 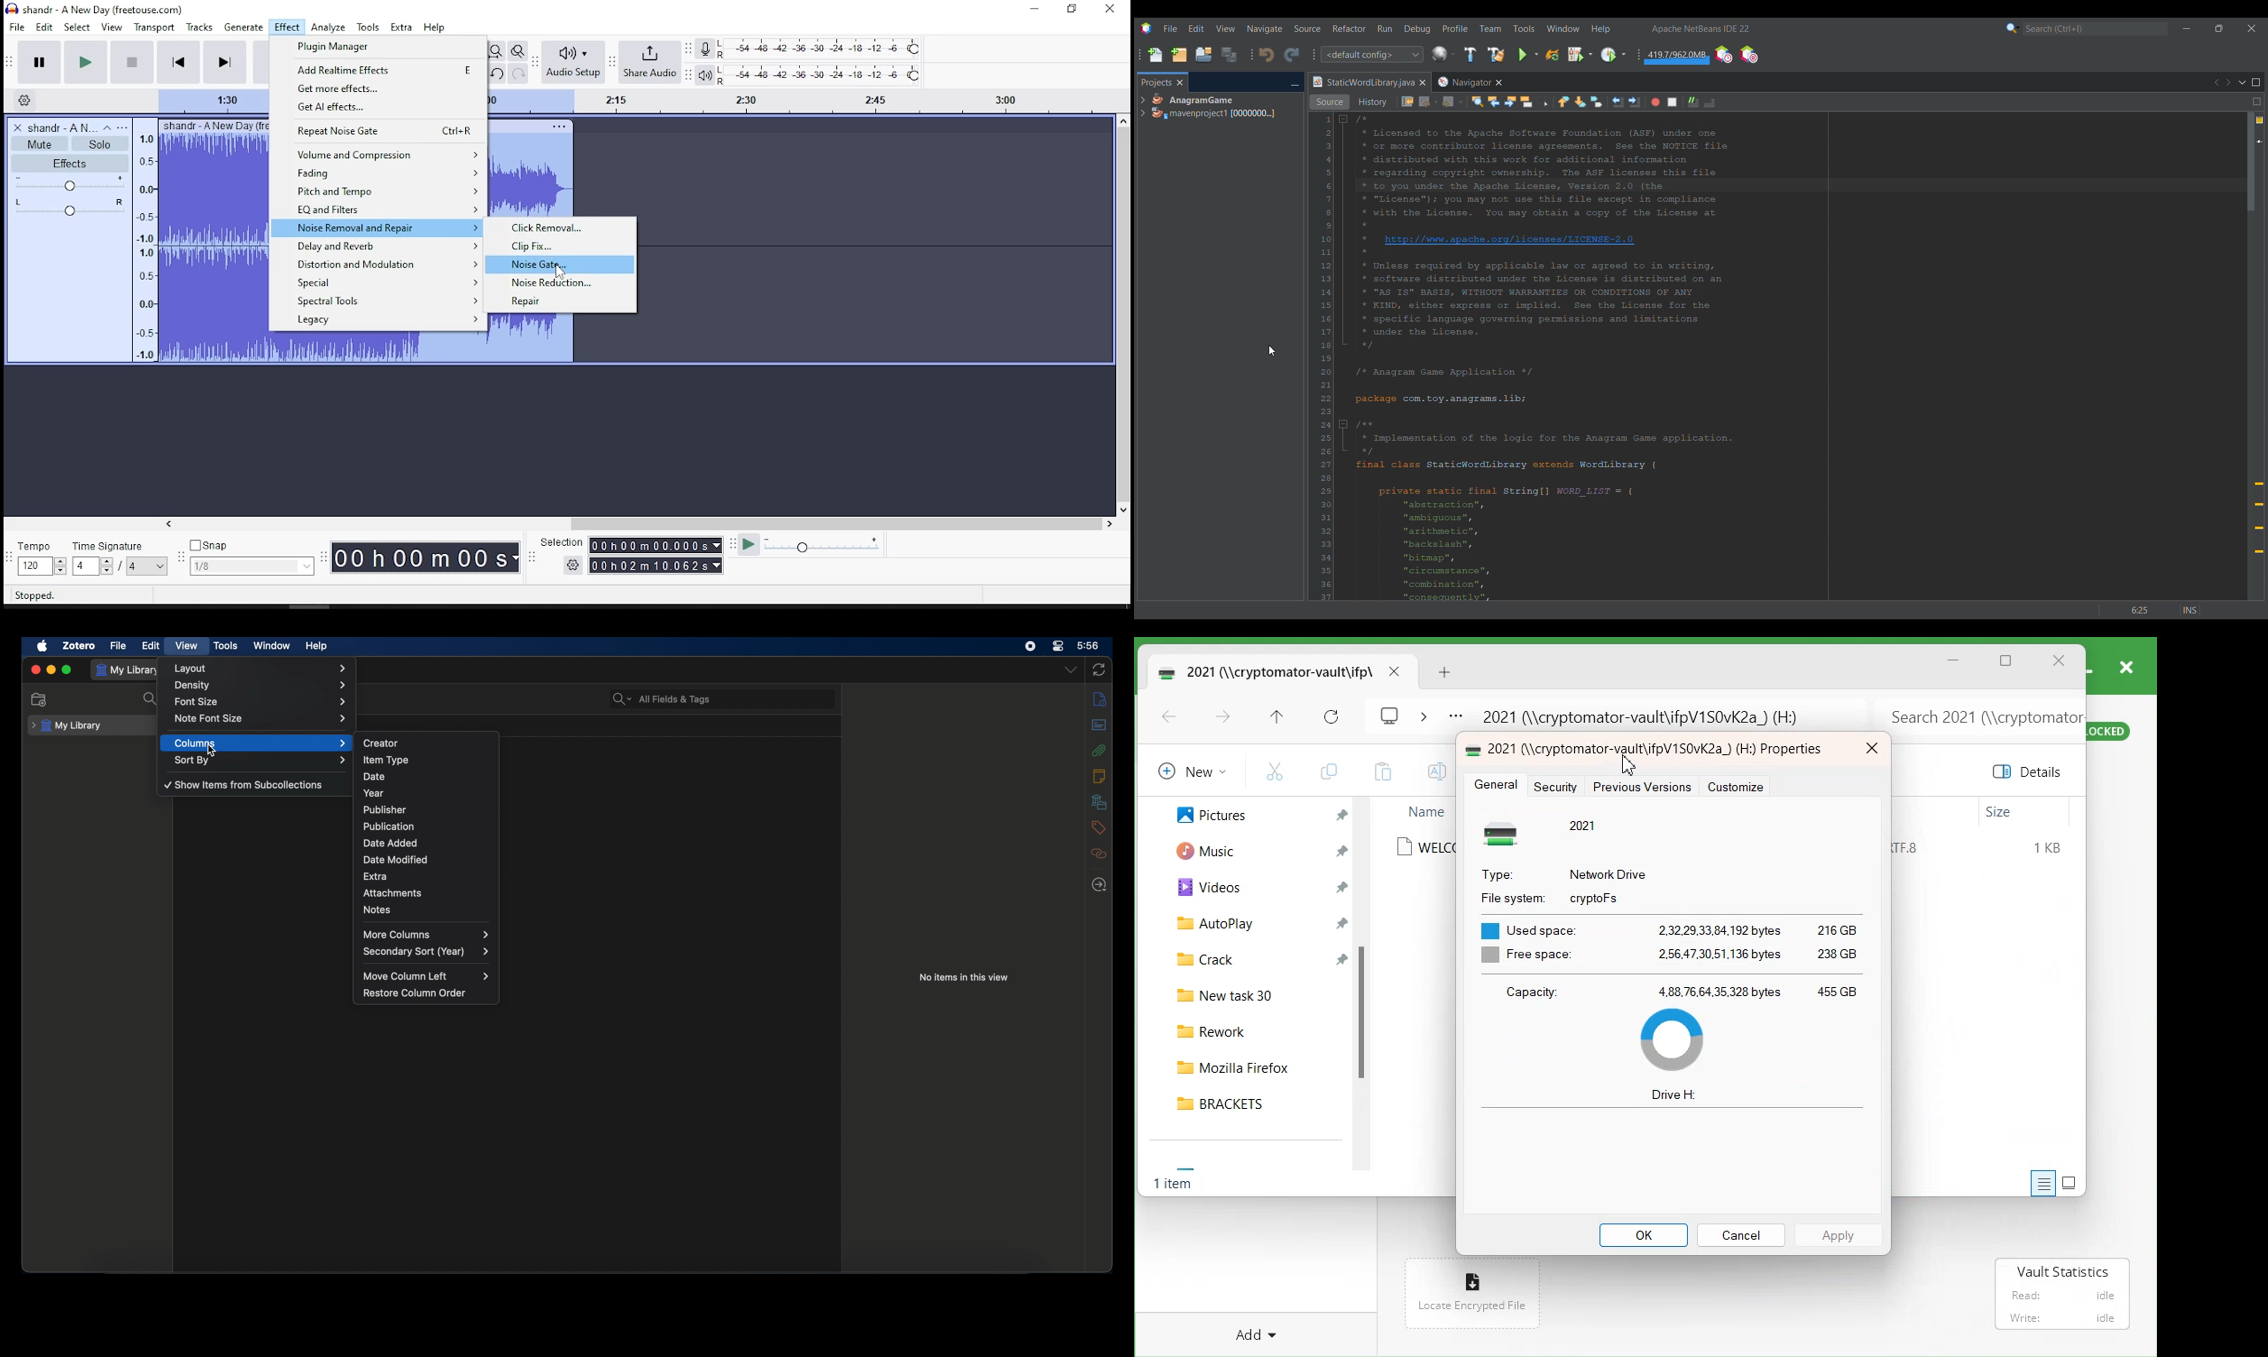 What do you see at coordinates (107, 128) in the screenshot?
I see `collapse` at bounding box center [107, 128].